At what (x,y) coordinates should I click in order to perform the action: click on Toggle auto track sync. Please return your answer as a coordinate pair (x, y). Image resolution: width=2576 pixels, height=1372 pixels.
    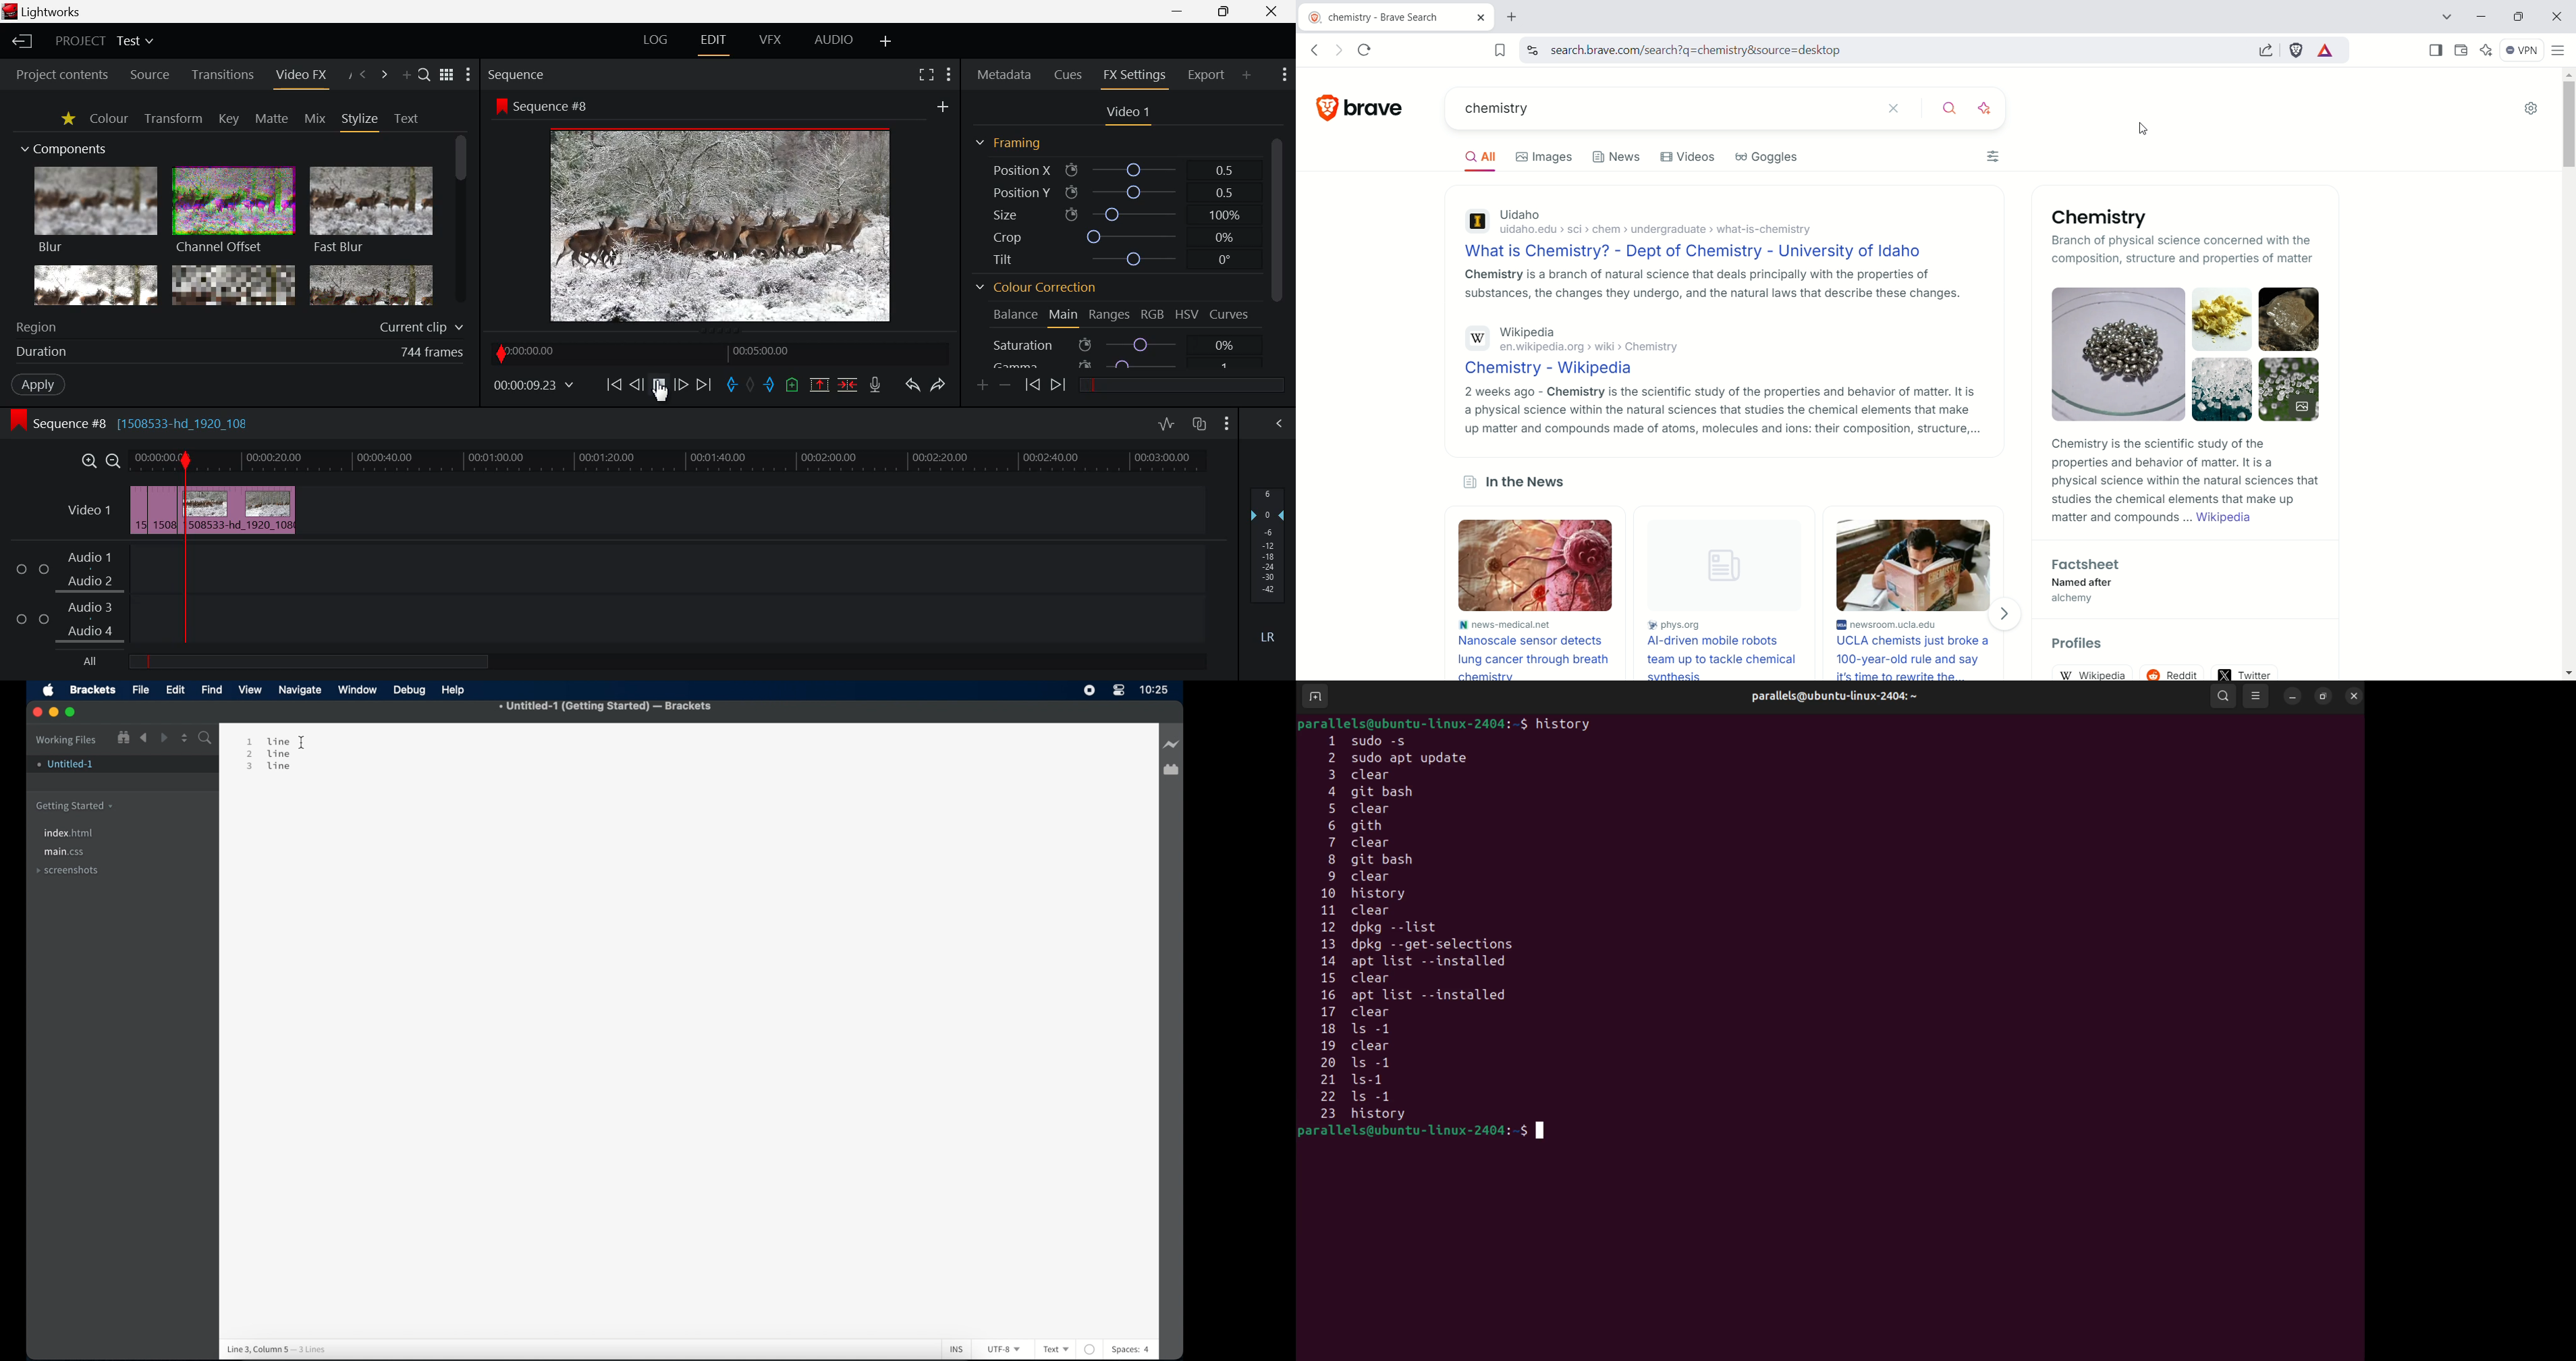
    Looking at the image, I should click on (1200, 425).